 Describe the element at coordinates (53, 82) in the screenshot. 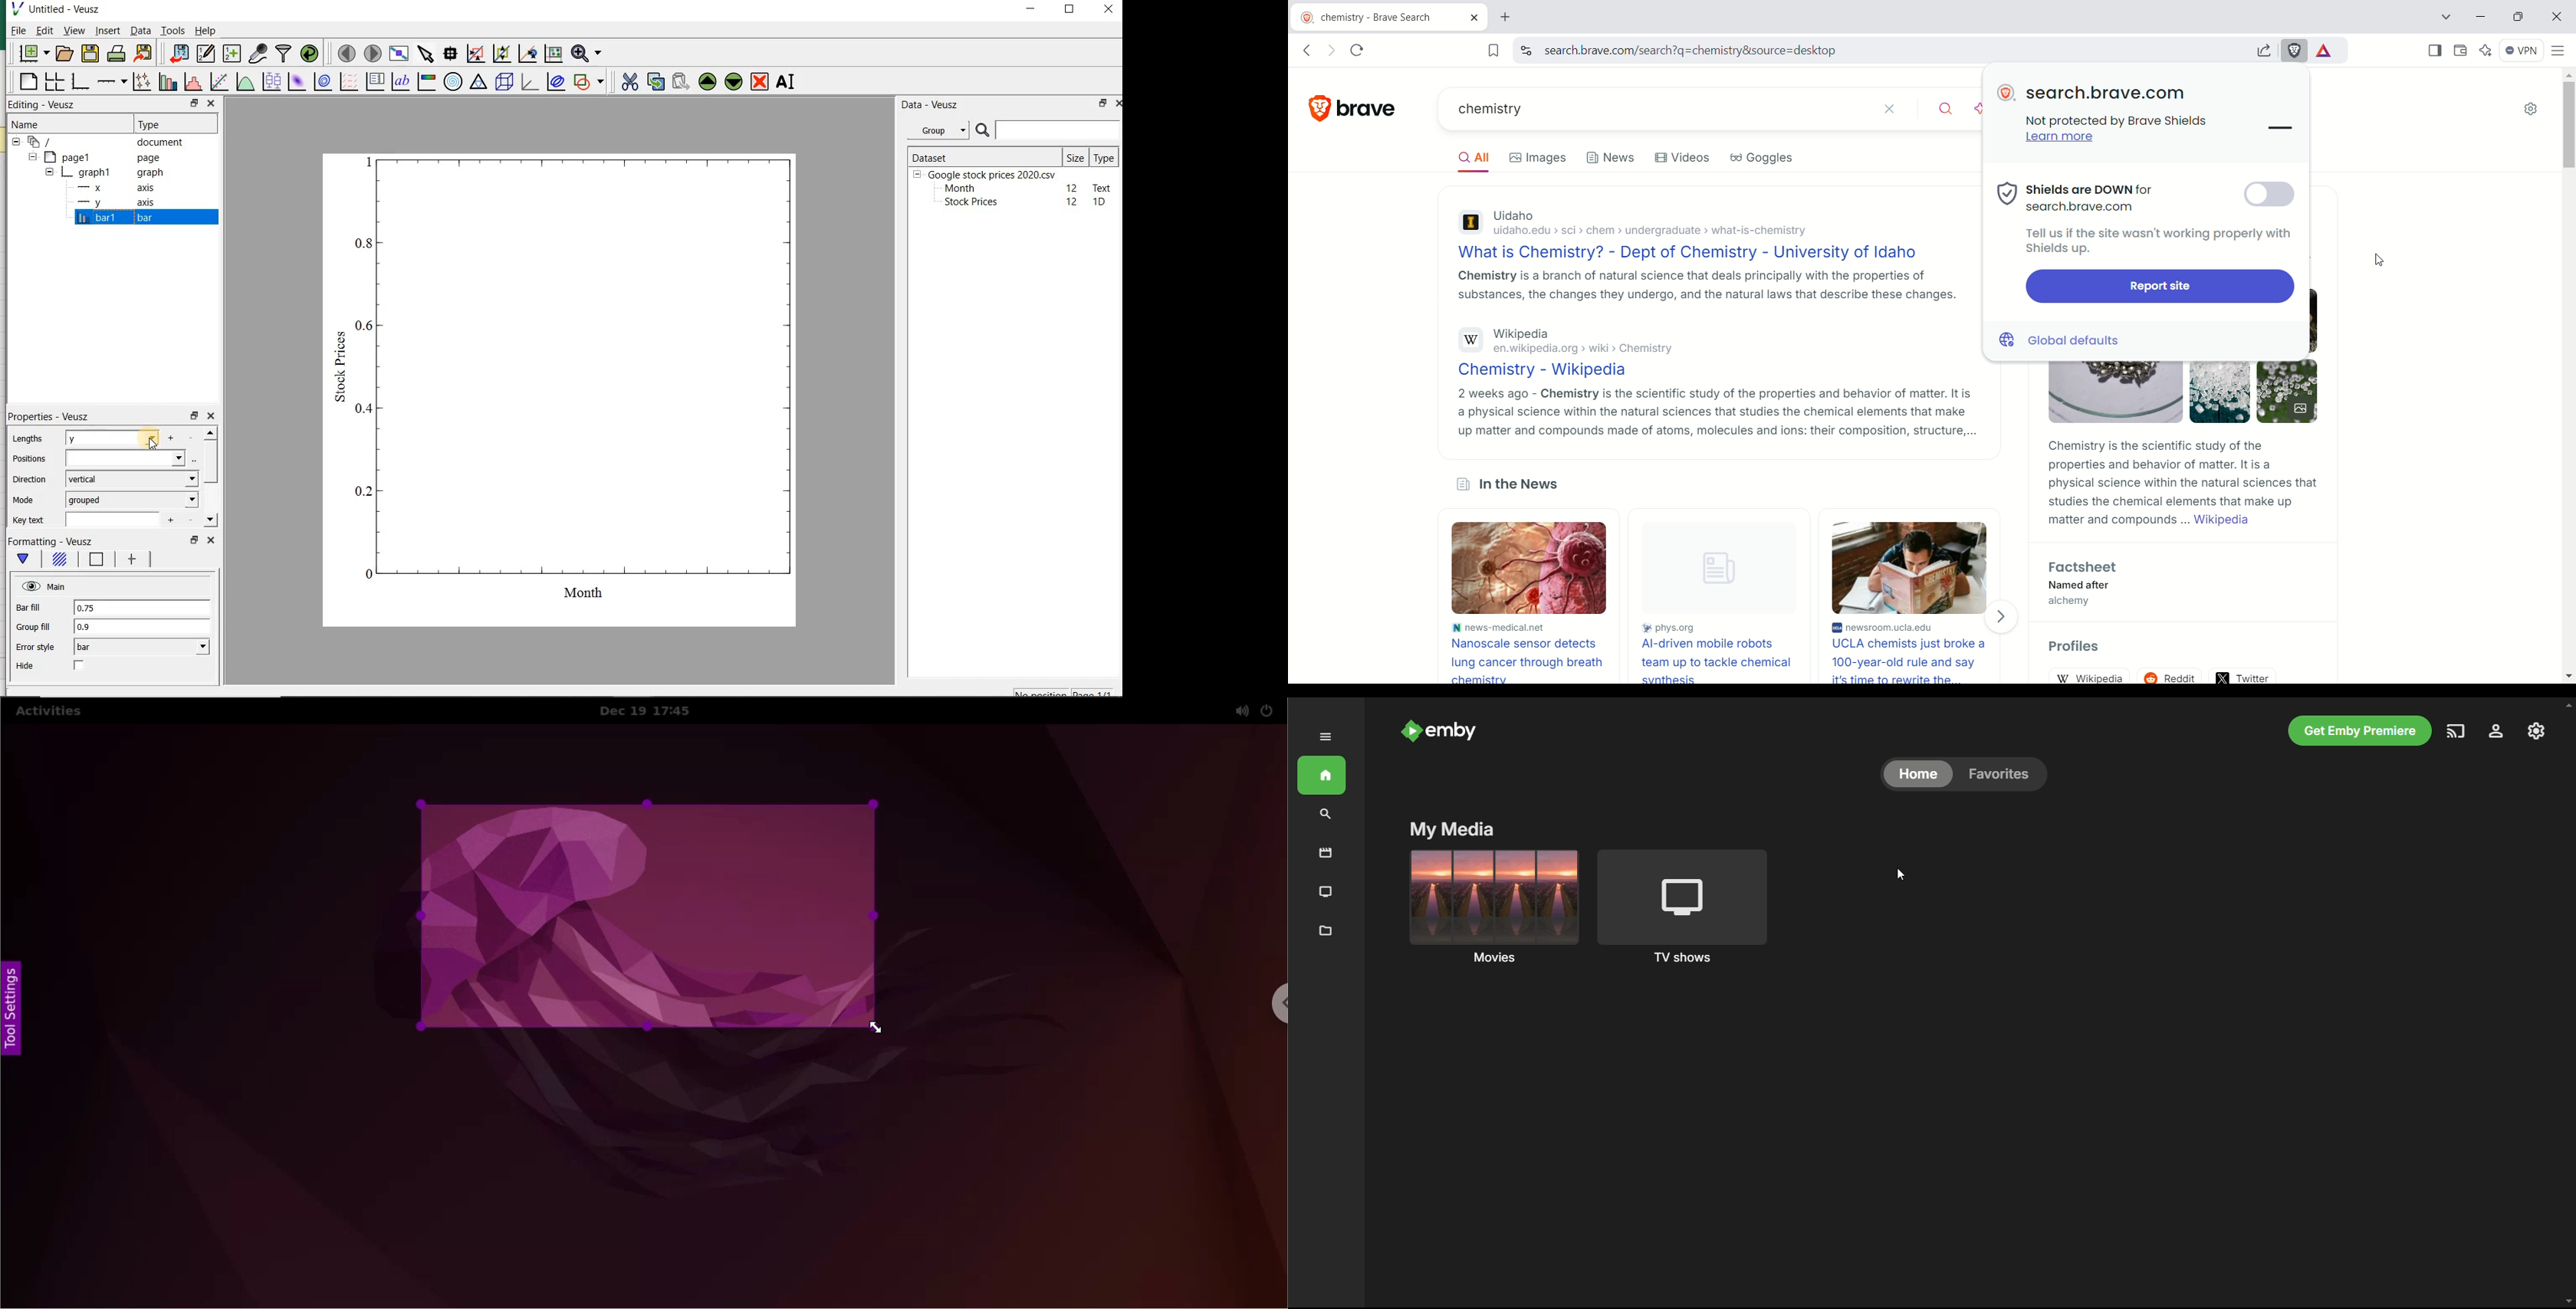

I see `arrange graphs in a grid` at that location.